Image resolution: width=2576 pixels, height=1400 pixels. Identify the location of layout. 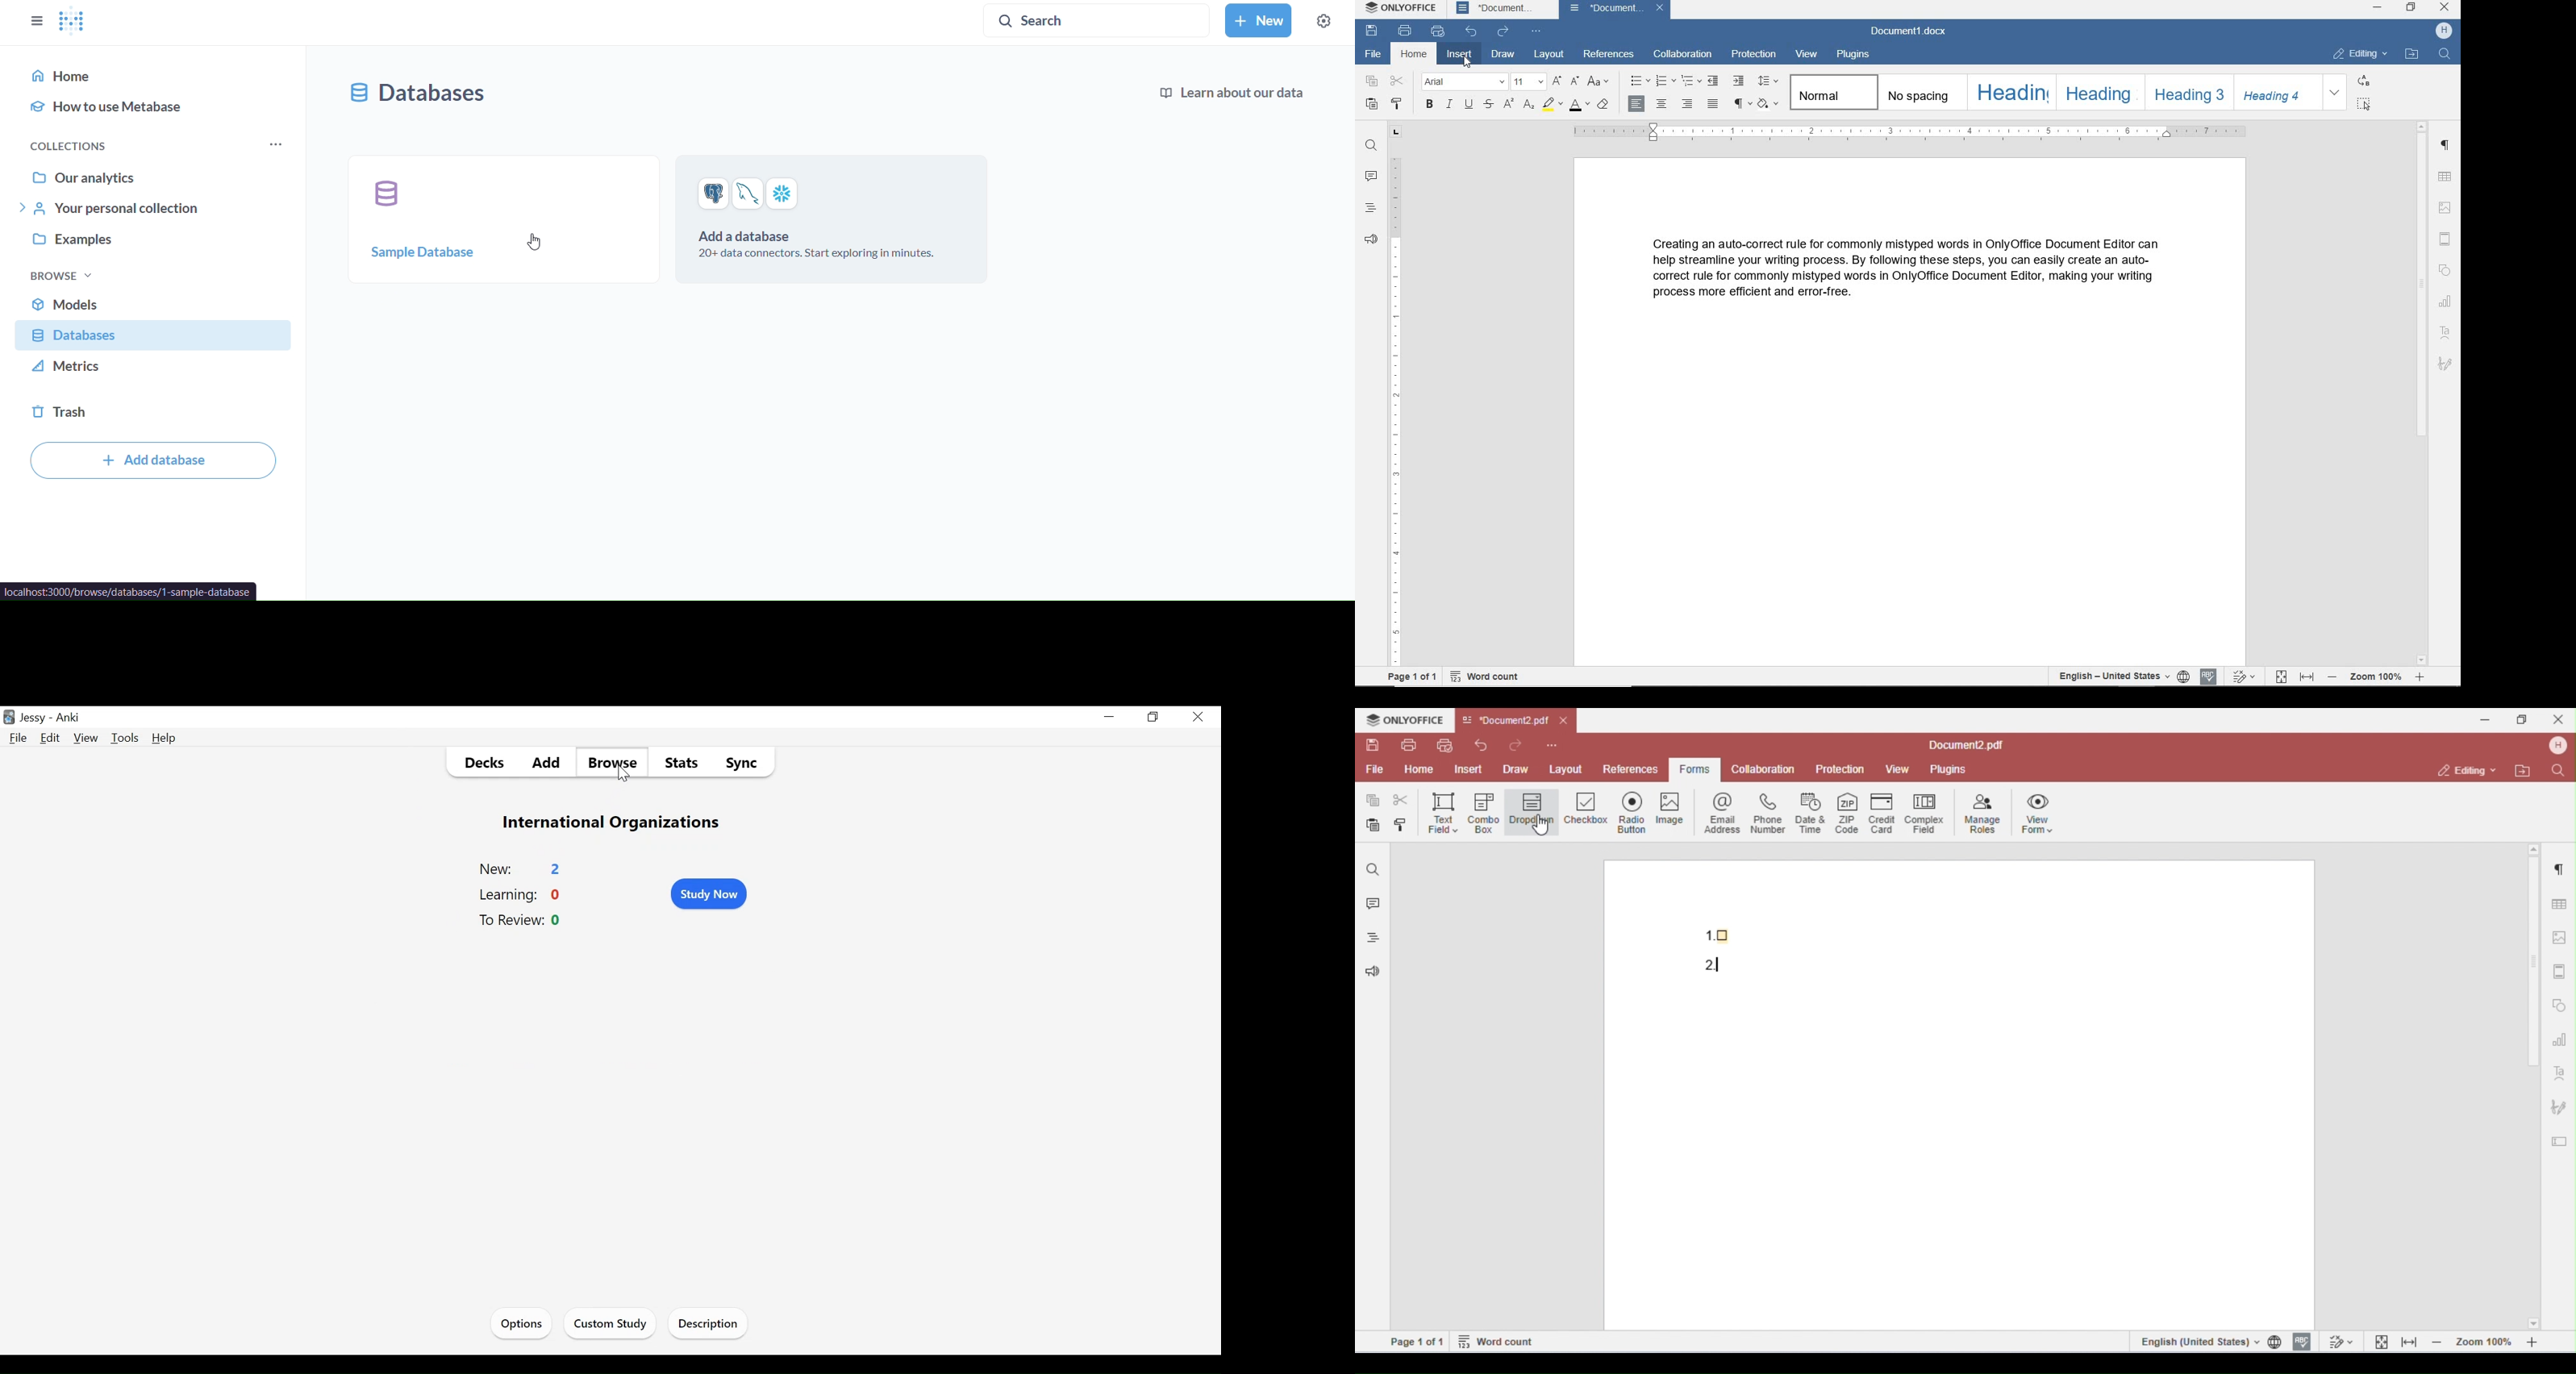
(1547, 54).